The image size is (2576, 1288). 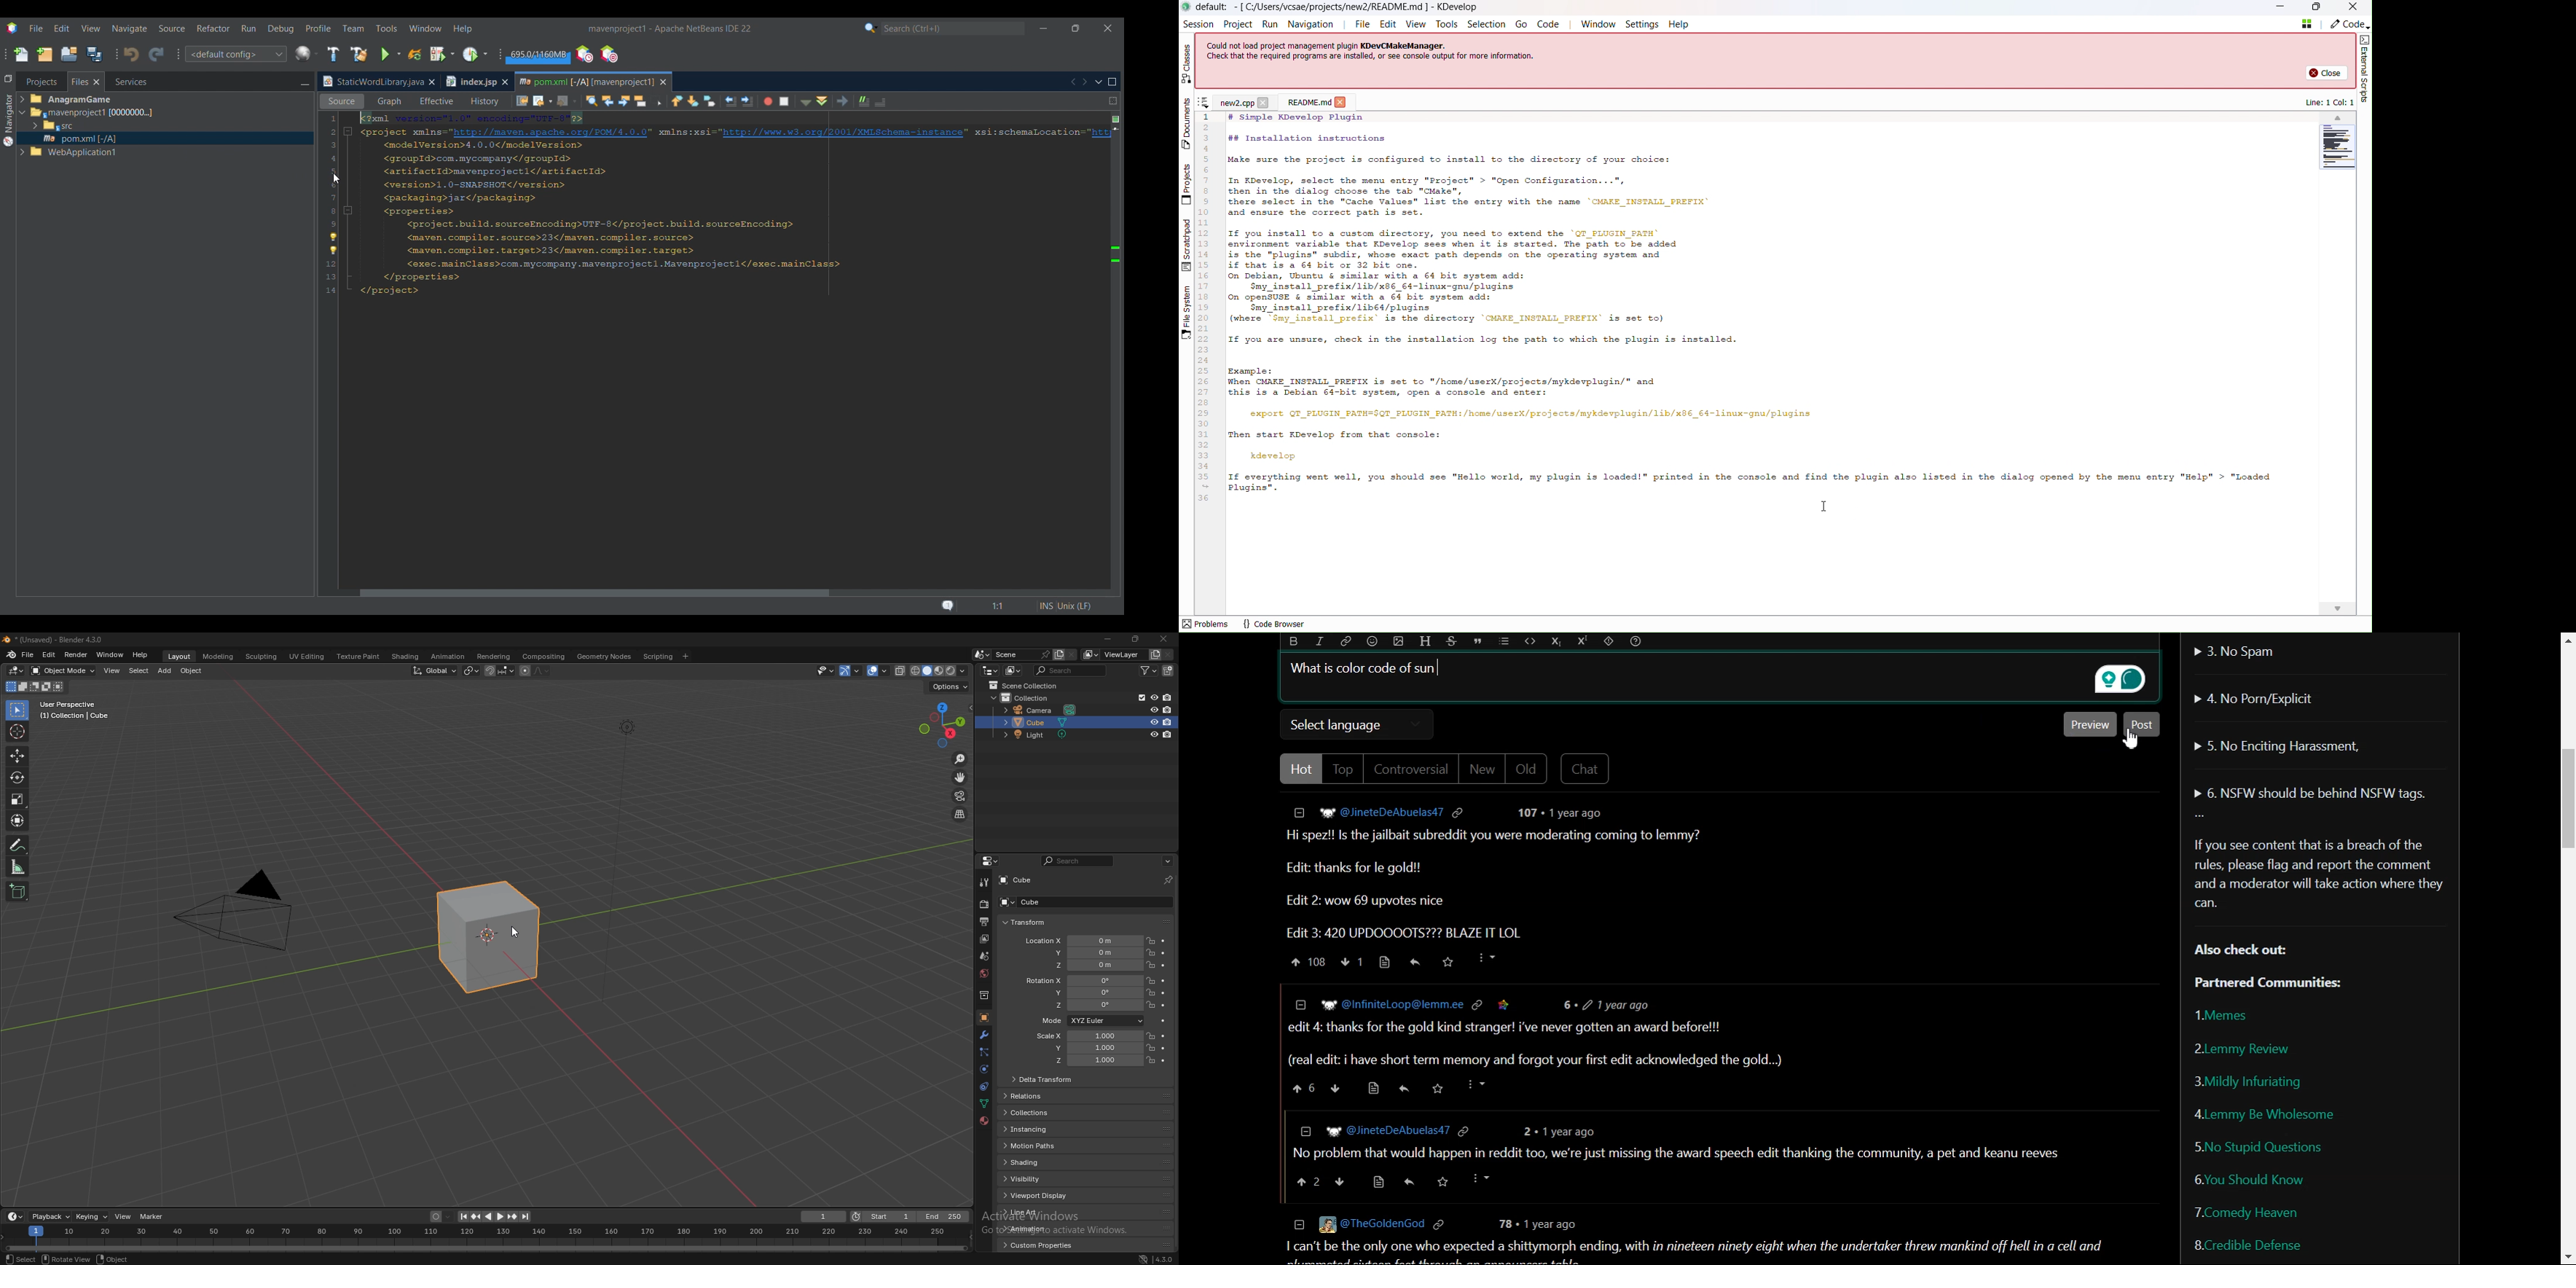 What do you see at coordinates (984, 1120) in the screenshot?
I see `material` at bounding box center [984, 1120].